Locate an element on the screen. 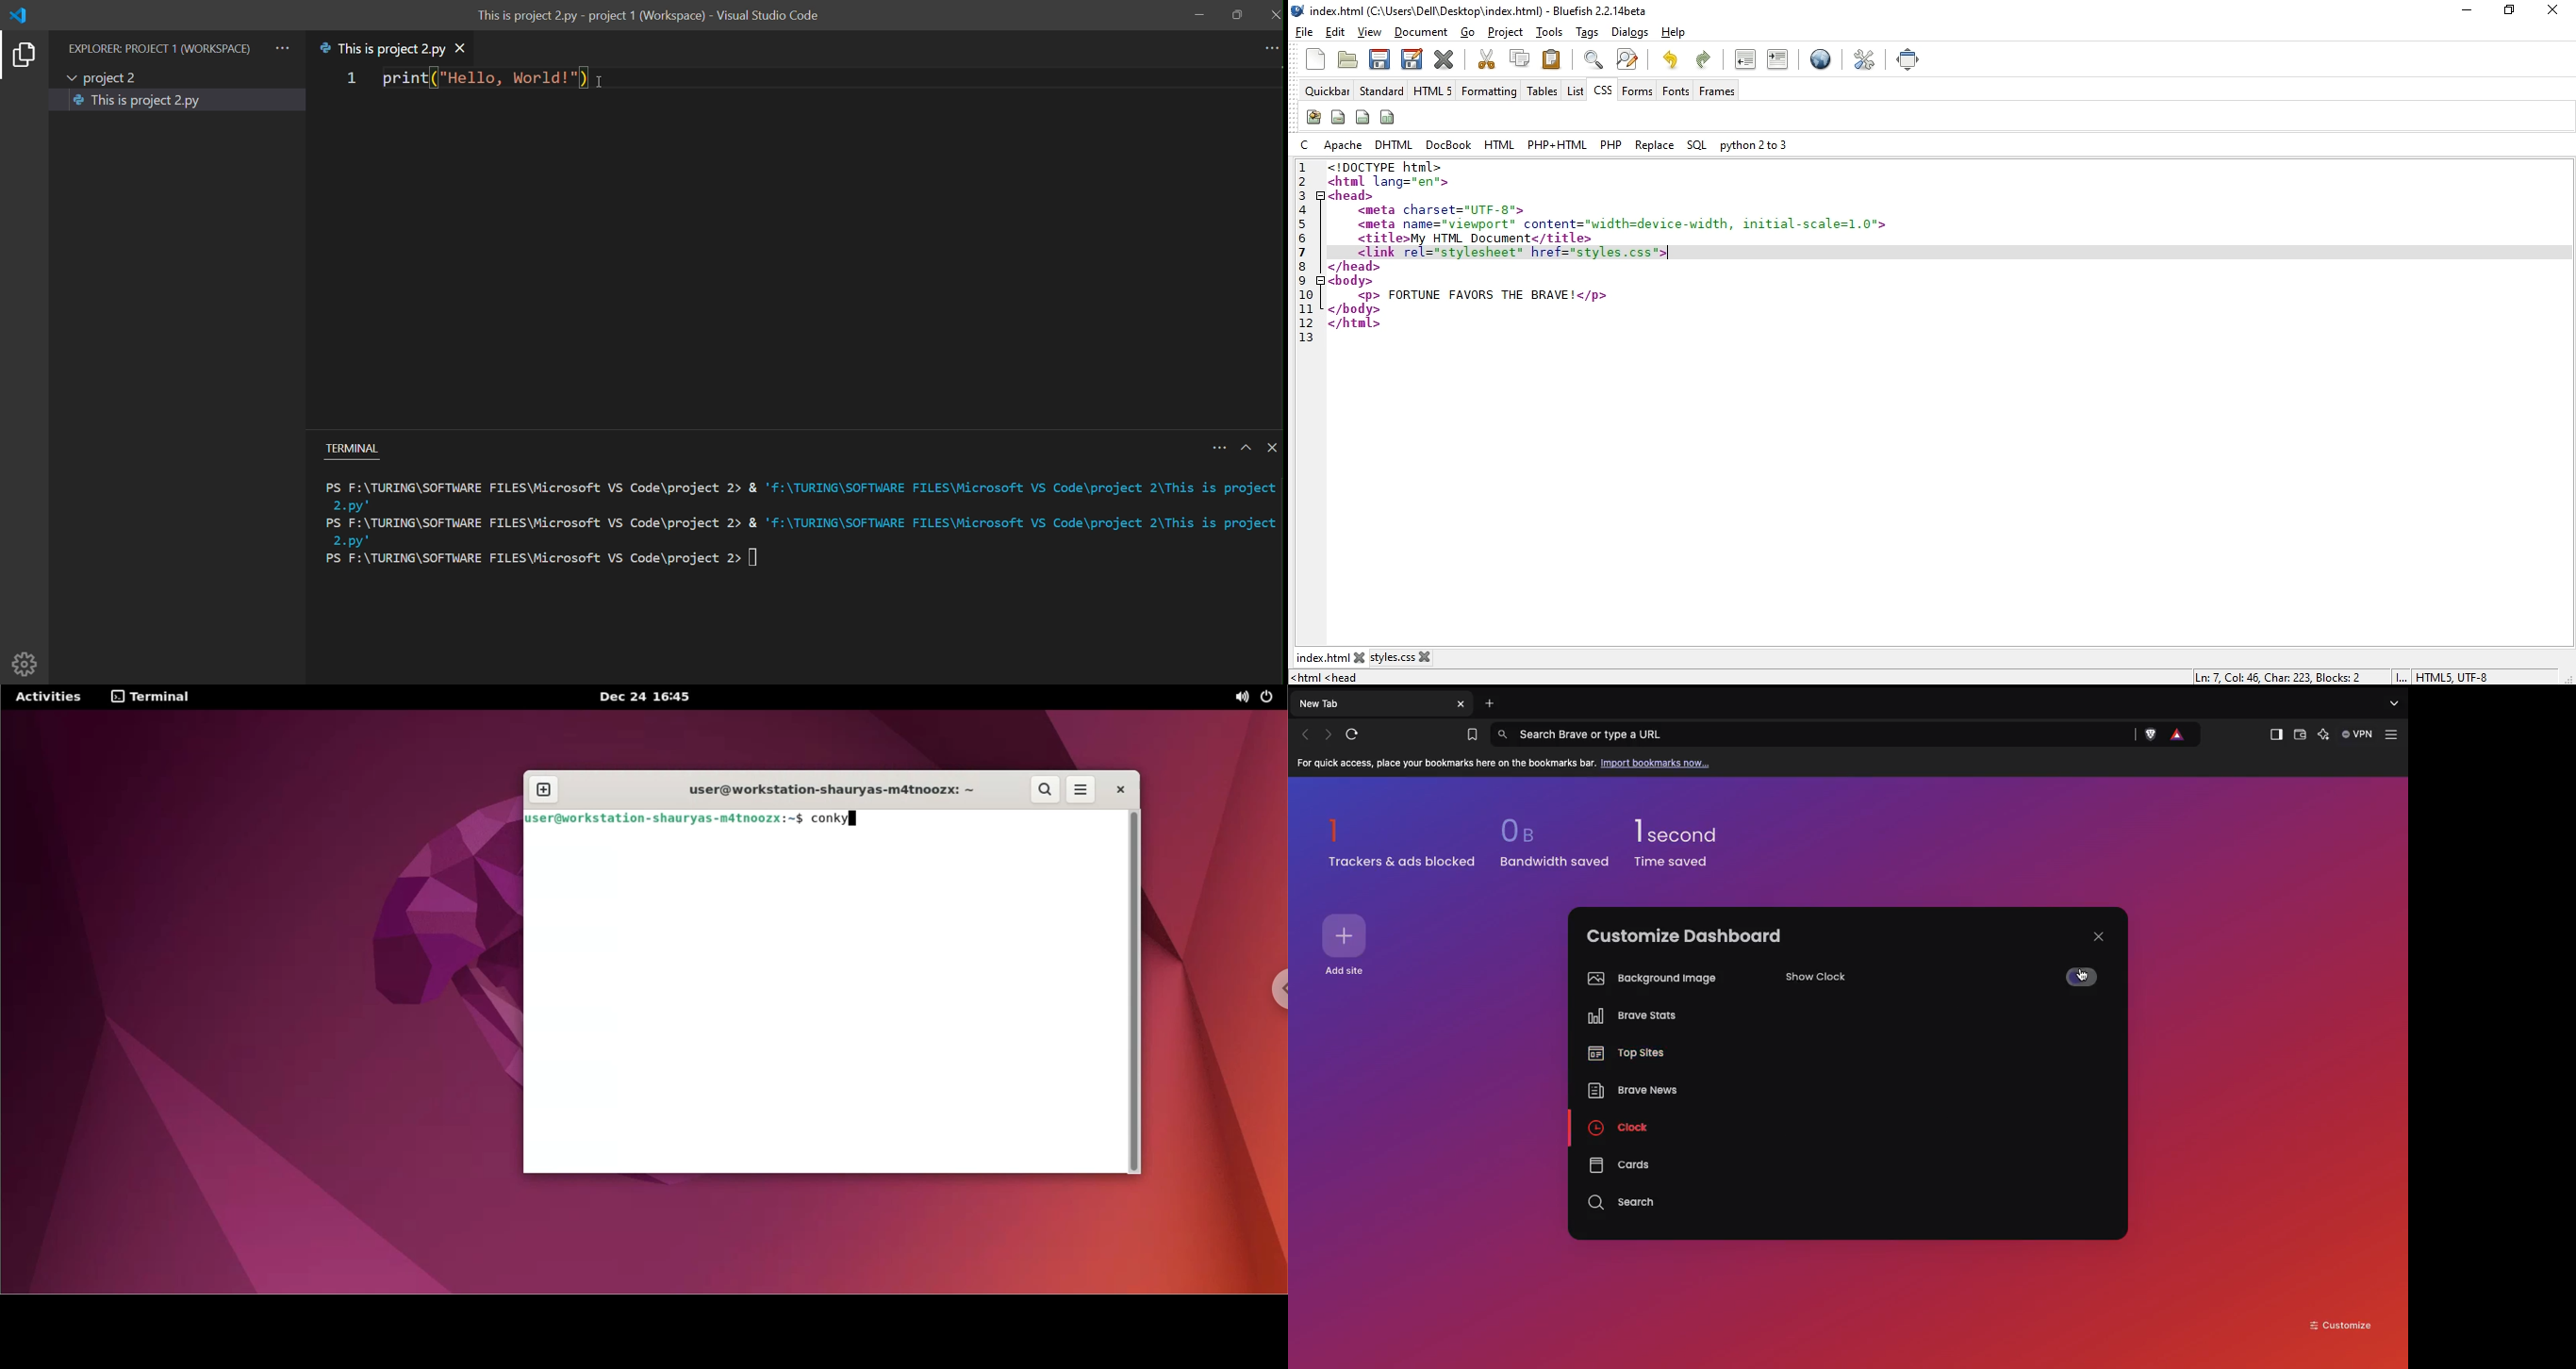 The height and width of the screenshot is (1372, 2576). span is located at coordinates (1338, 116).